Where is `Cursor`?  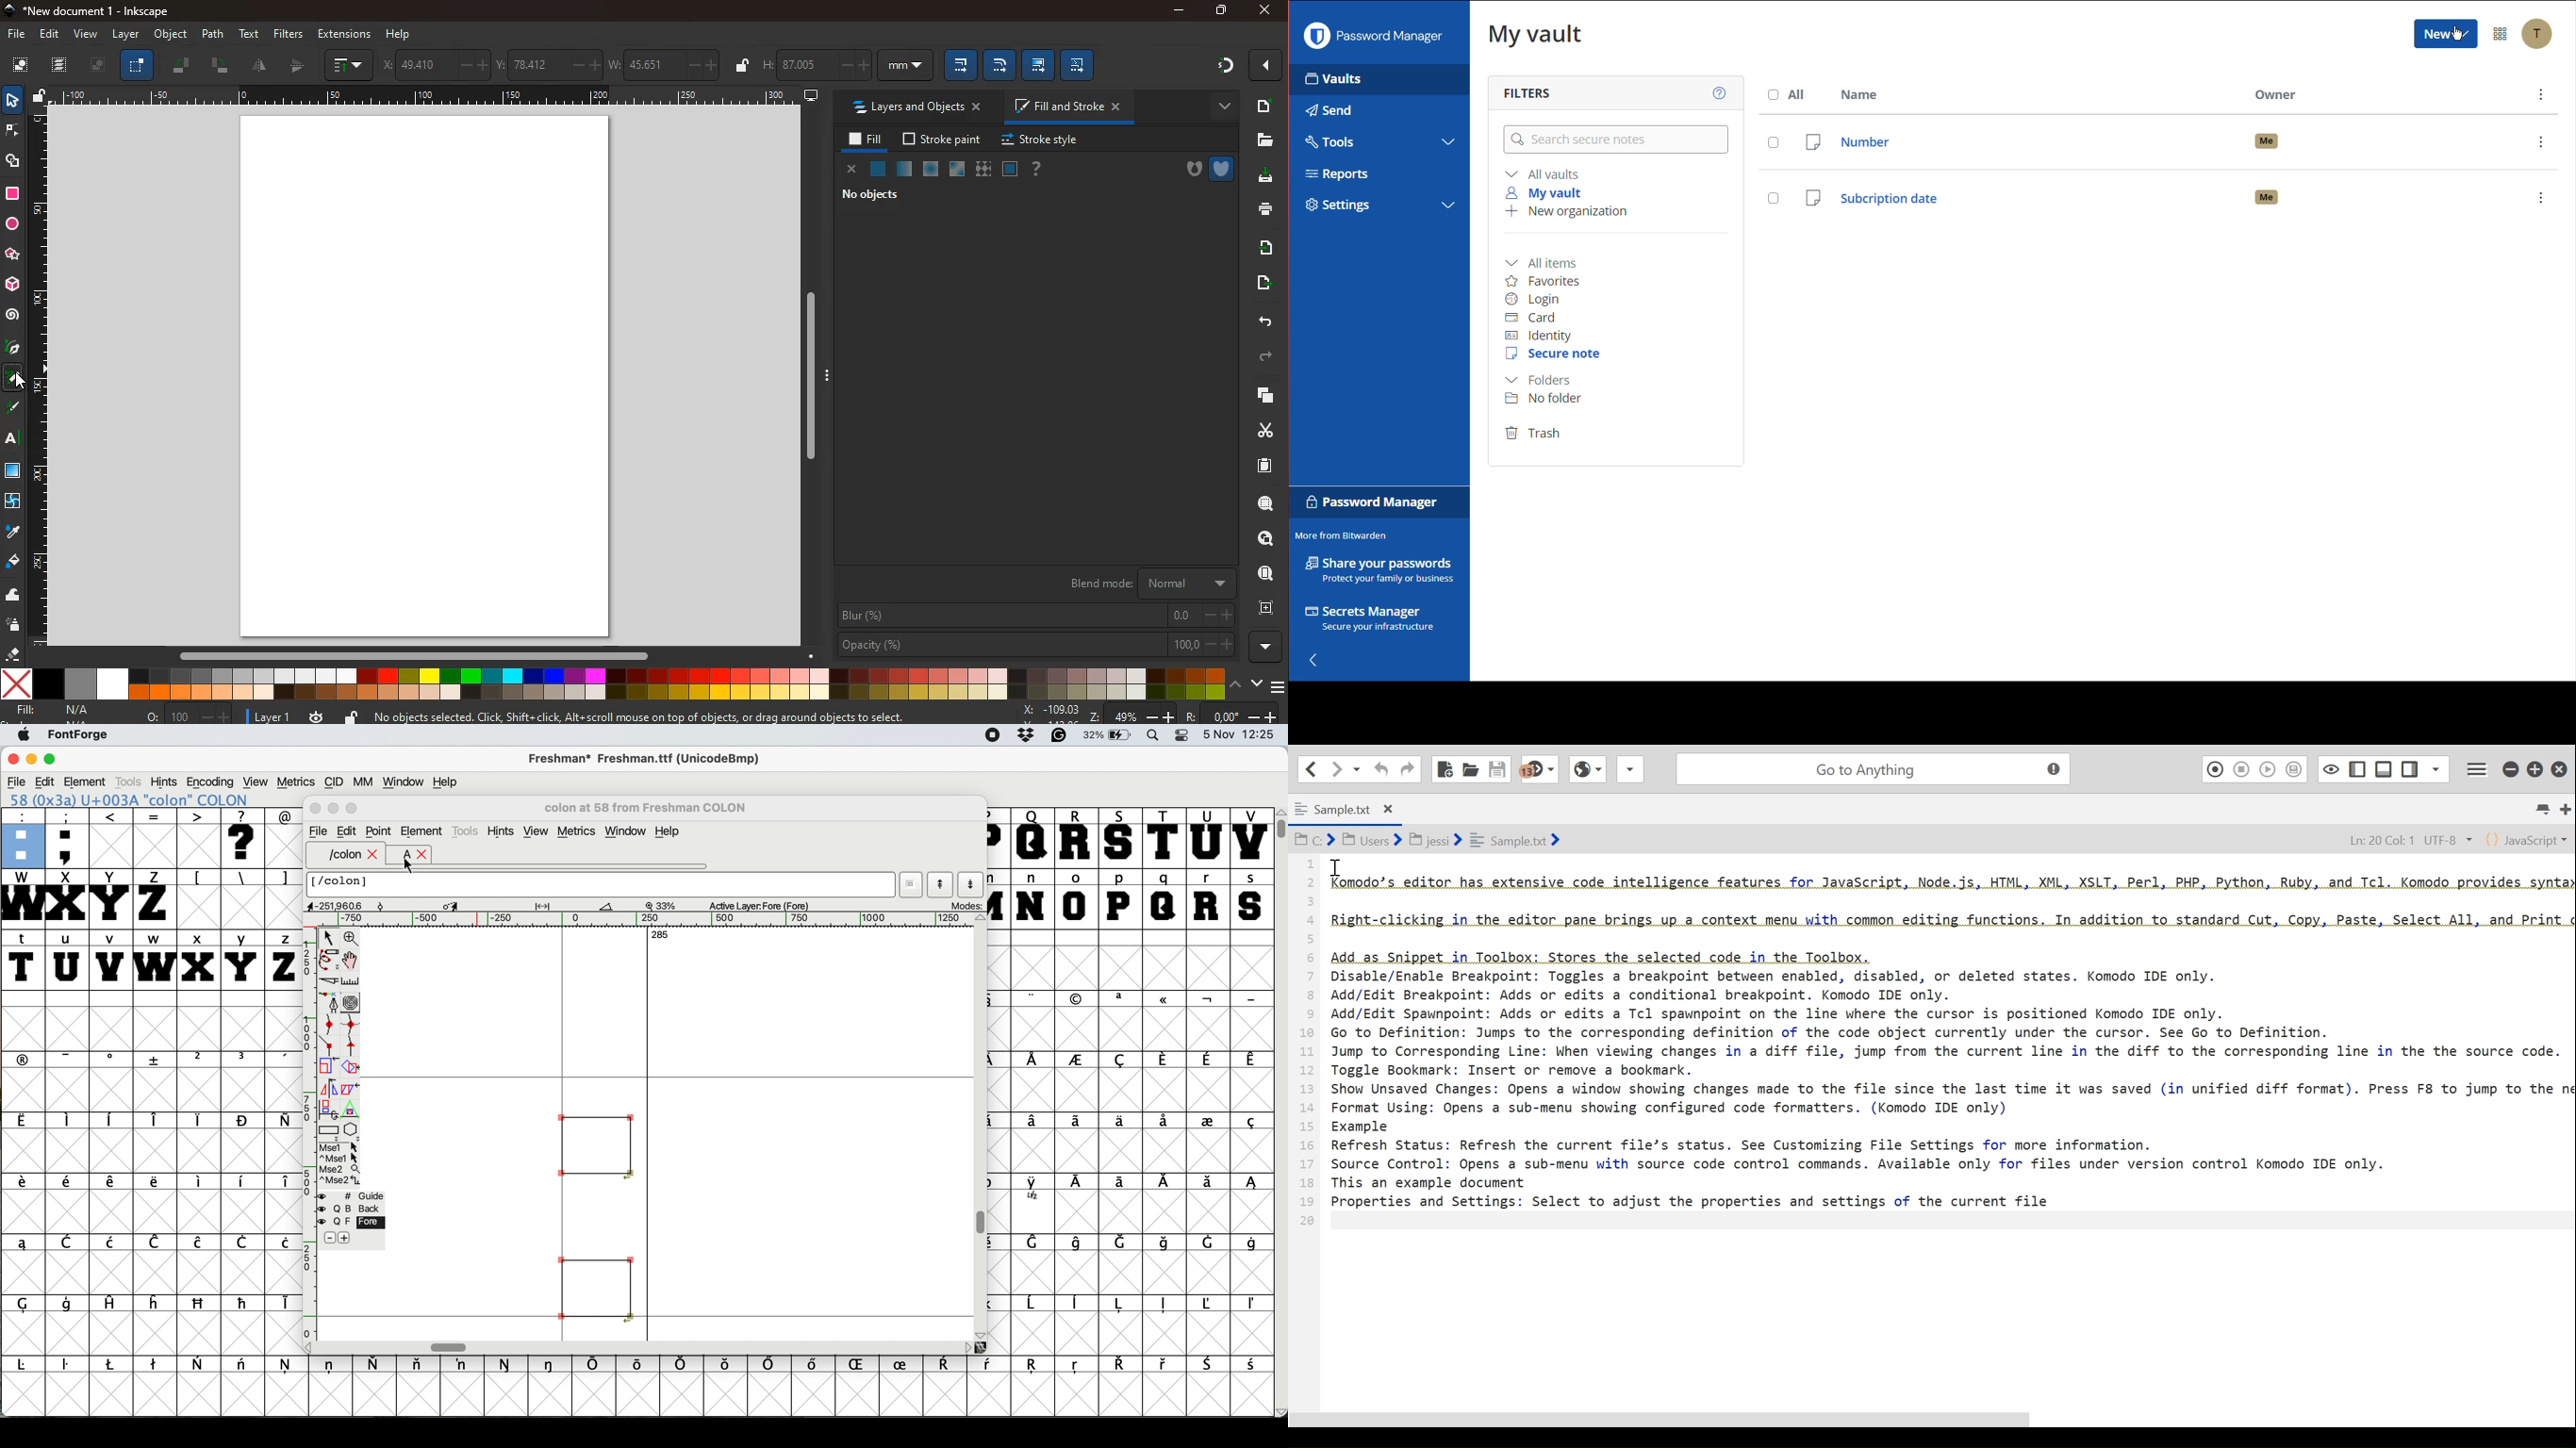
Cursor is located at coordinates (2456, 35).